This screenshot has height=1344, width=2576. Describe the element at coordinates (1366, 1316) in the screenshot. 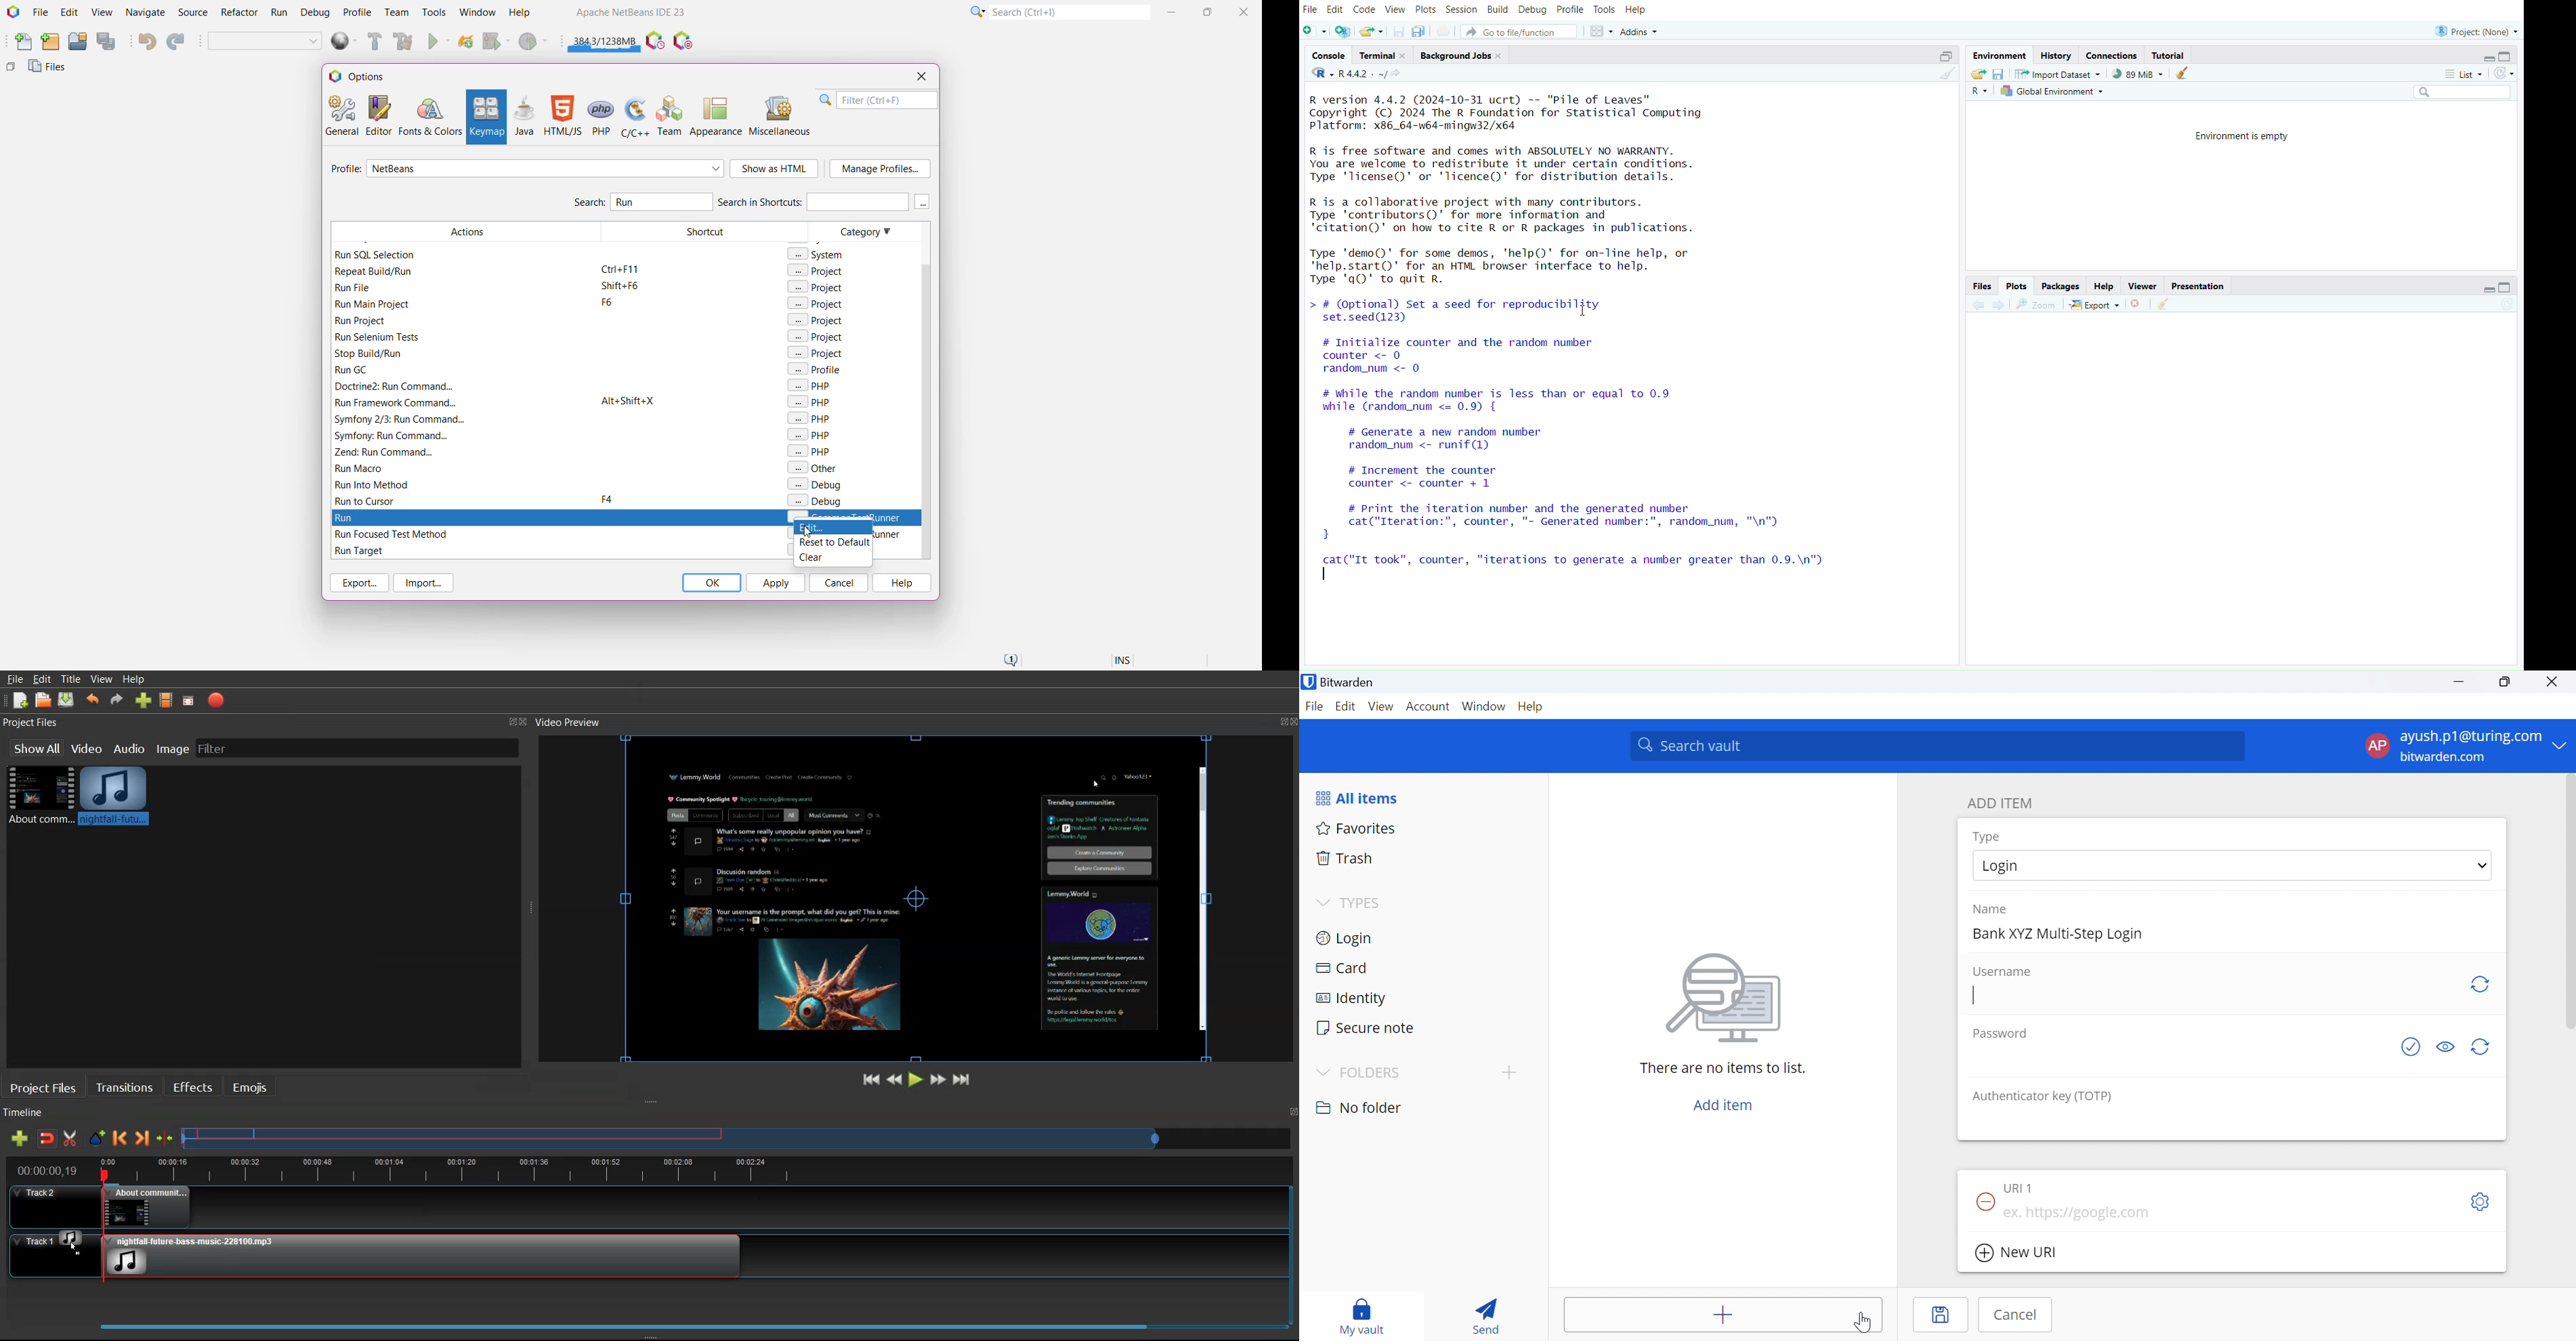

I see `my vault` at that location.